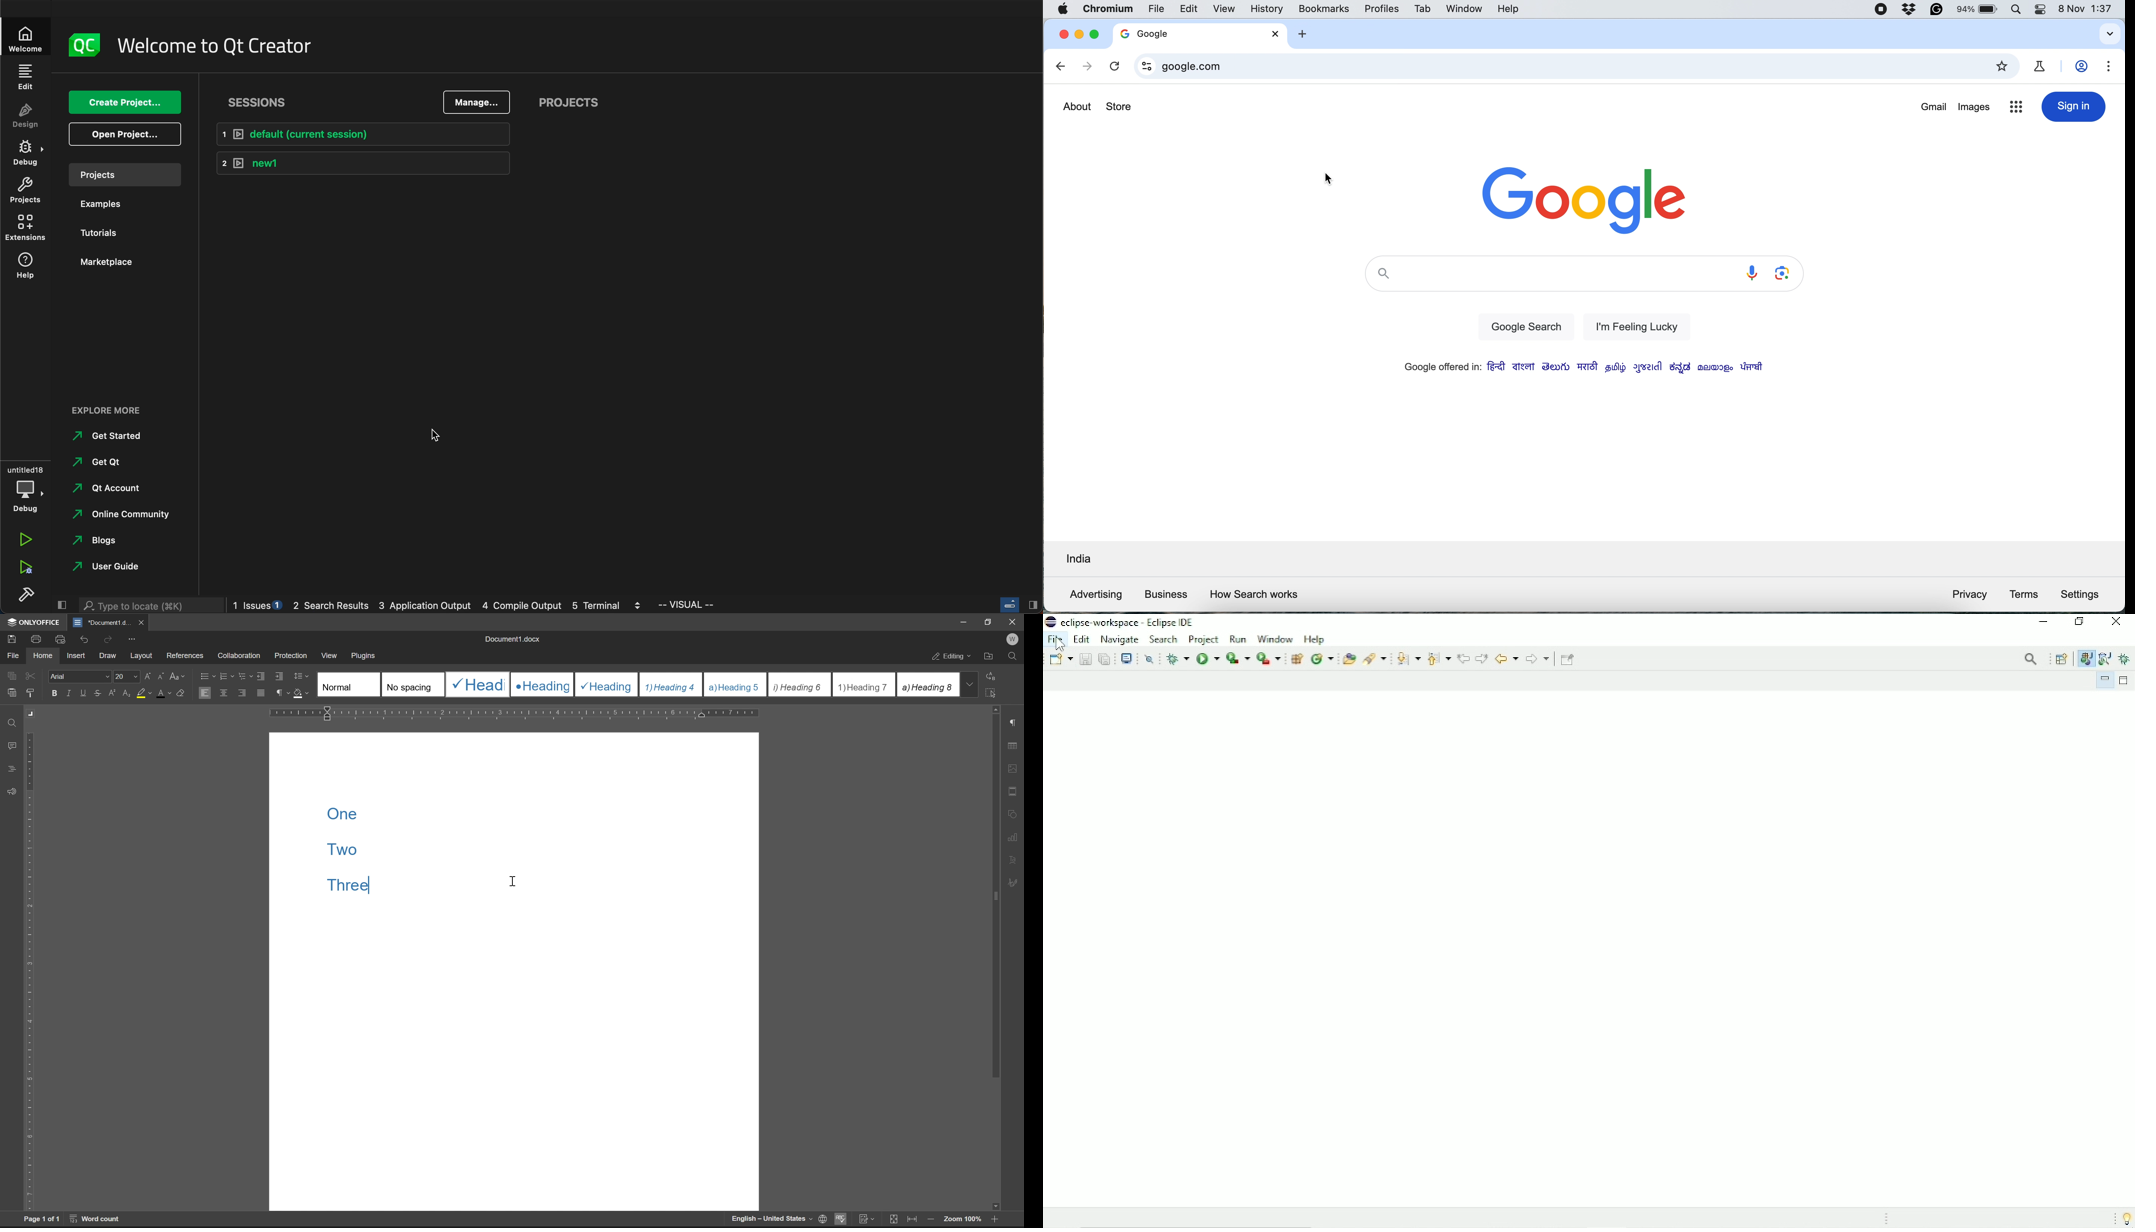  I want to click on caopy, so click(10, 677).